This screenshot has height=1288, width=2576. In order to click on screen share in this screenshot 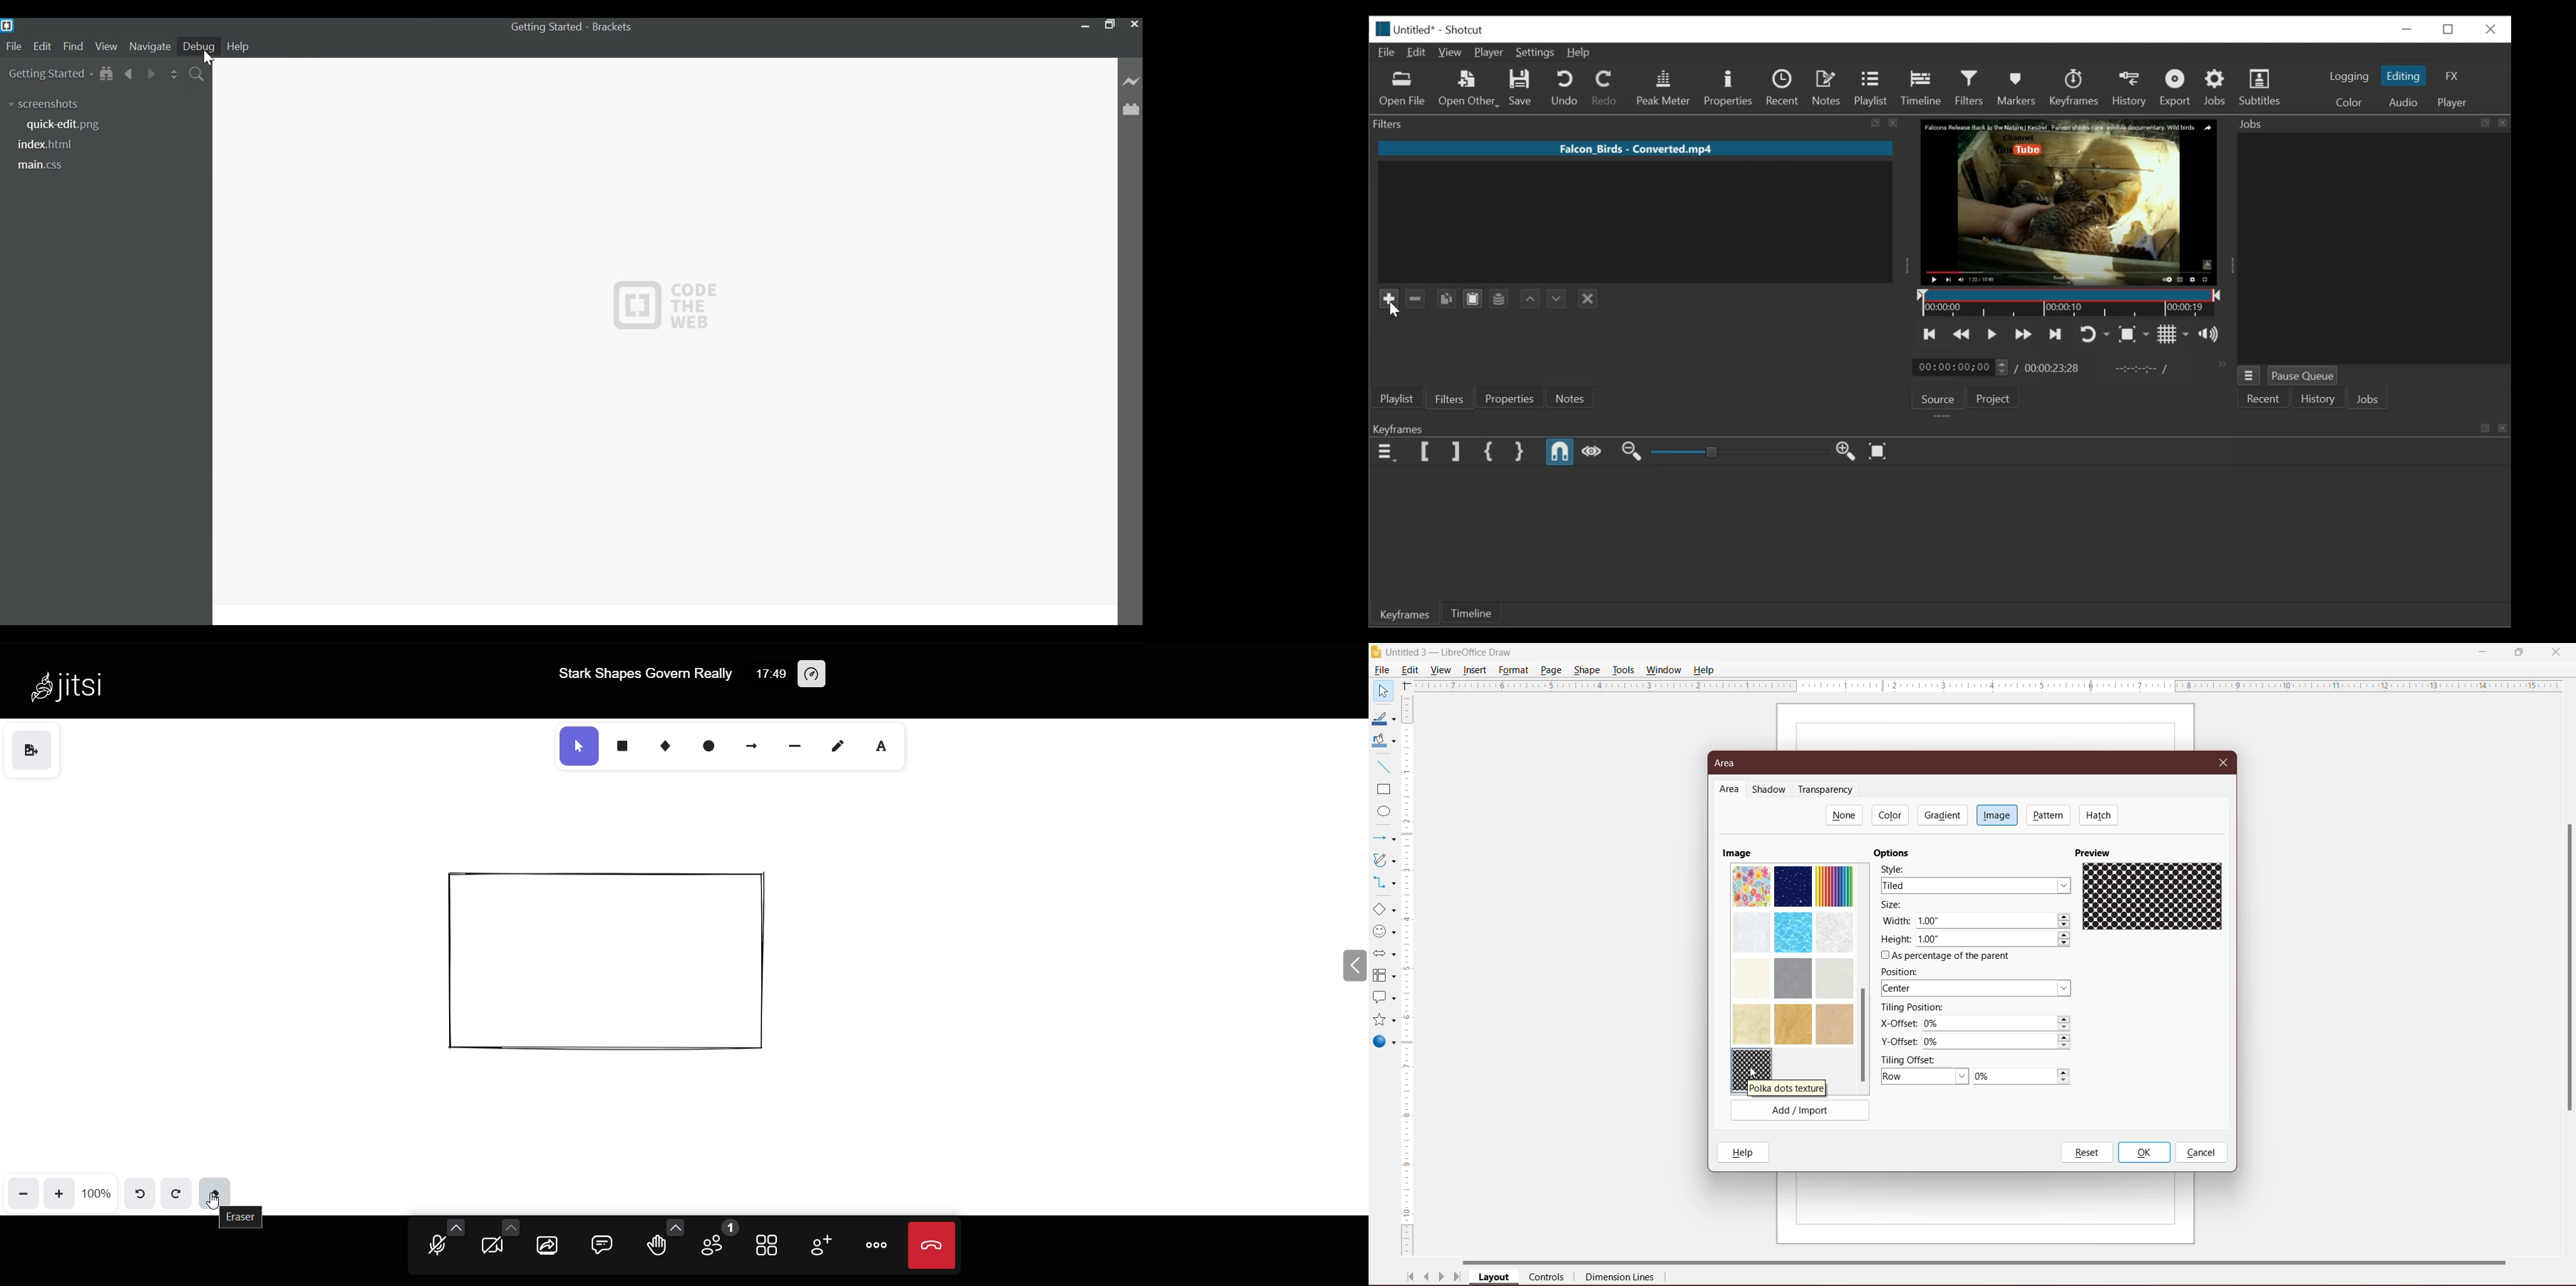, I will do `click(546, 1245)`.